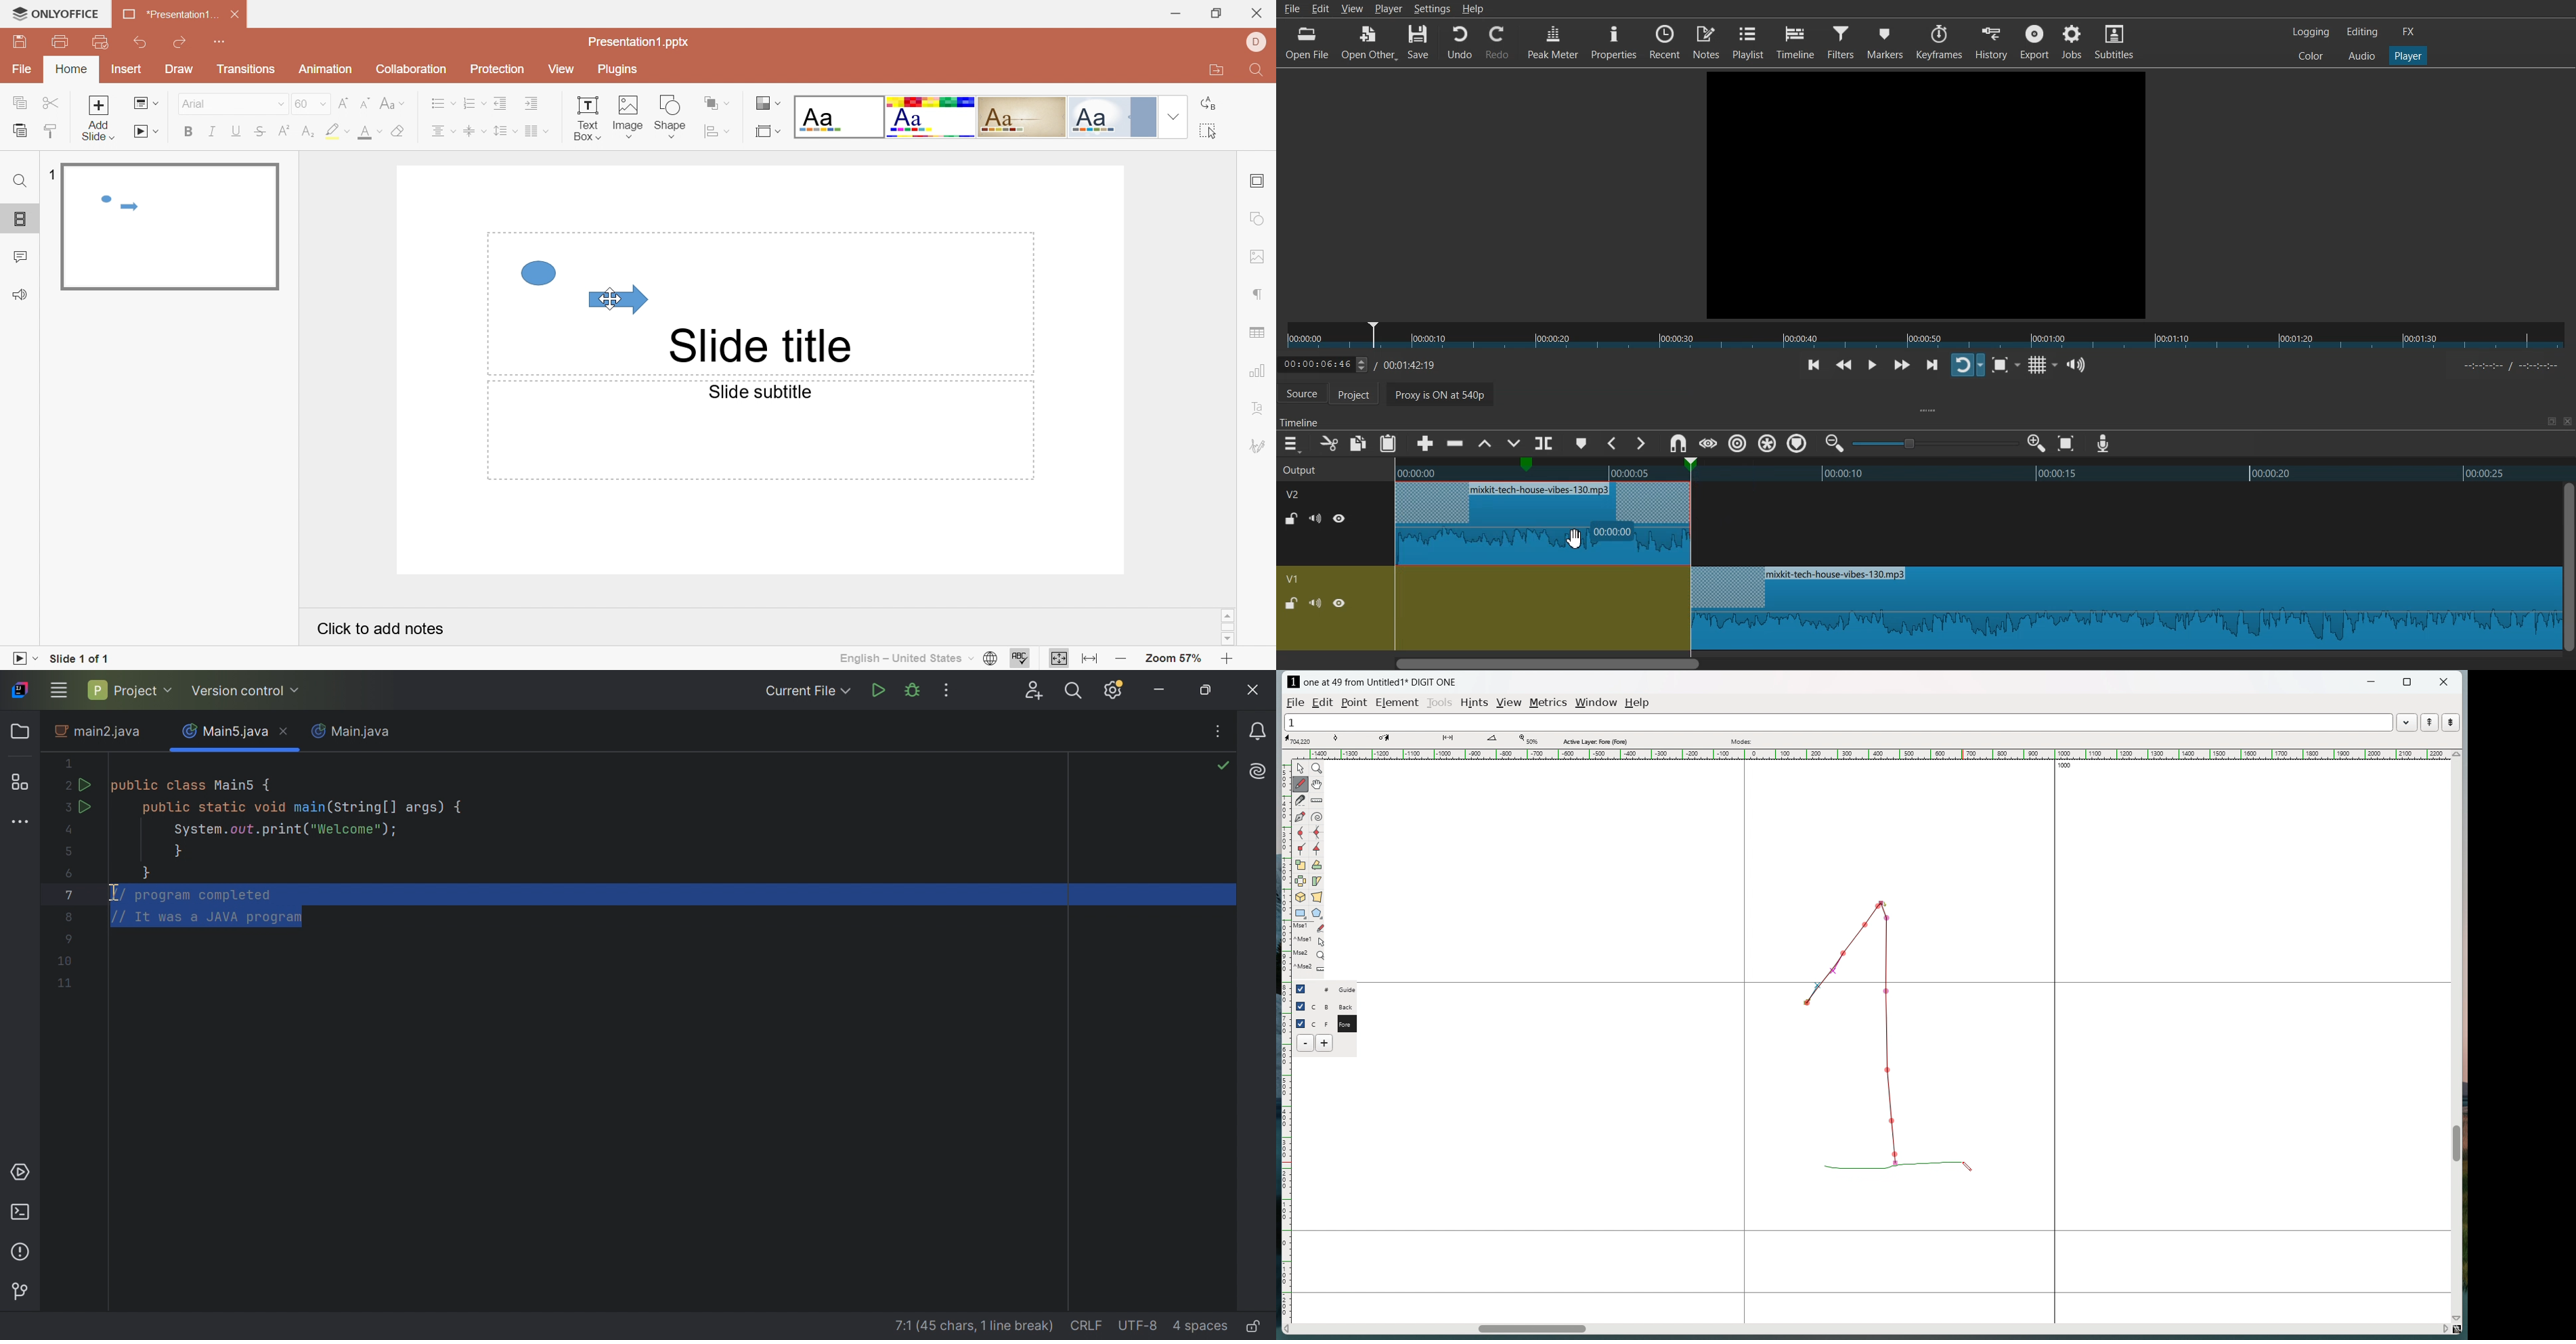 The width and height of the screenshot is (2576, 1344). I want to click on Slide title, so click(755, 344).